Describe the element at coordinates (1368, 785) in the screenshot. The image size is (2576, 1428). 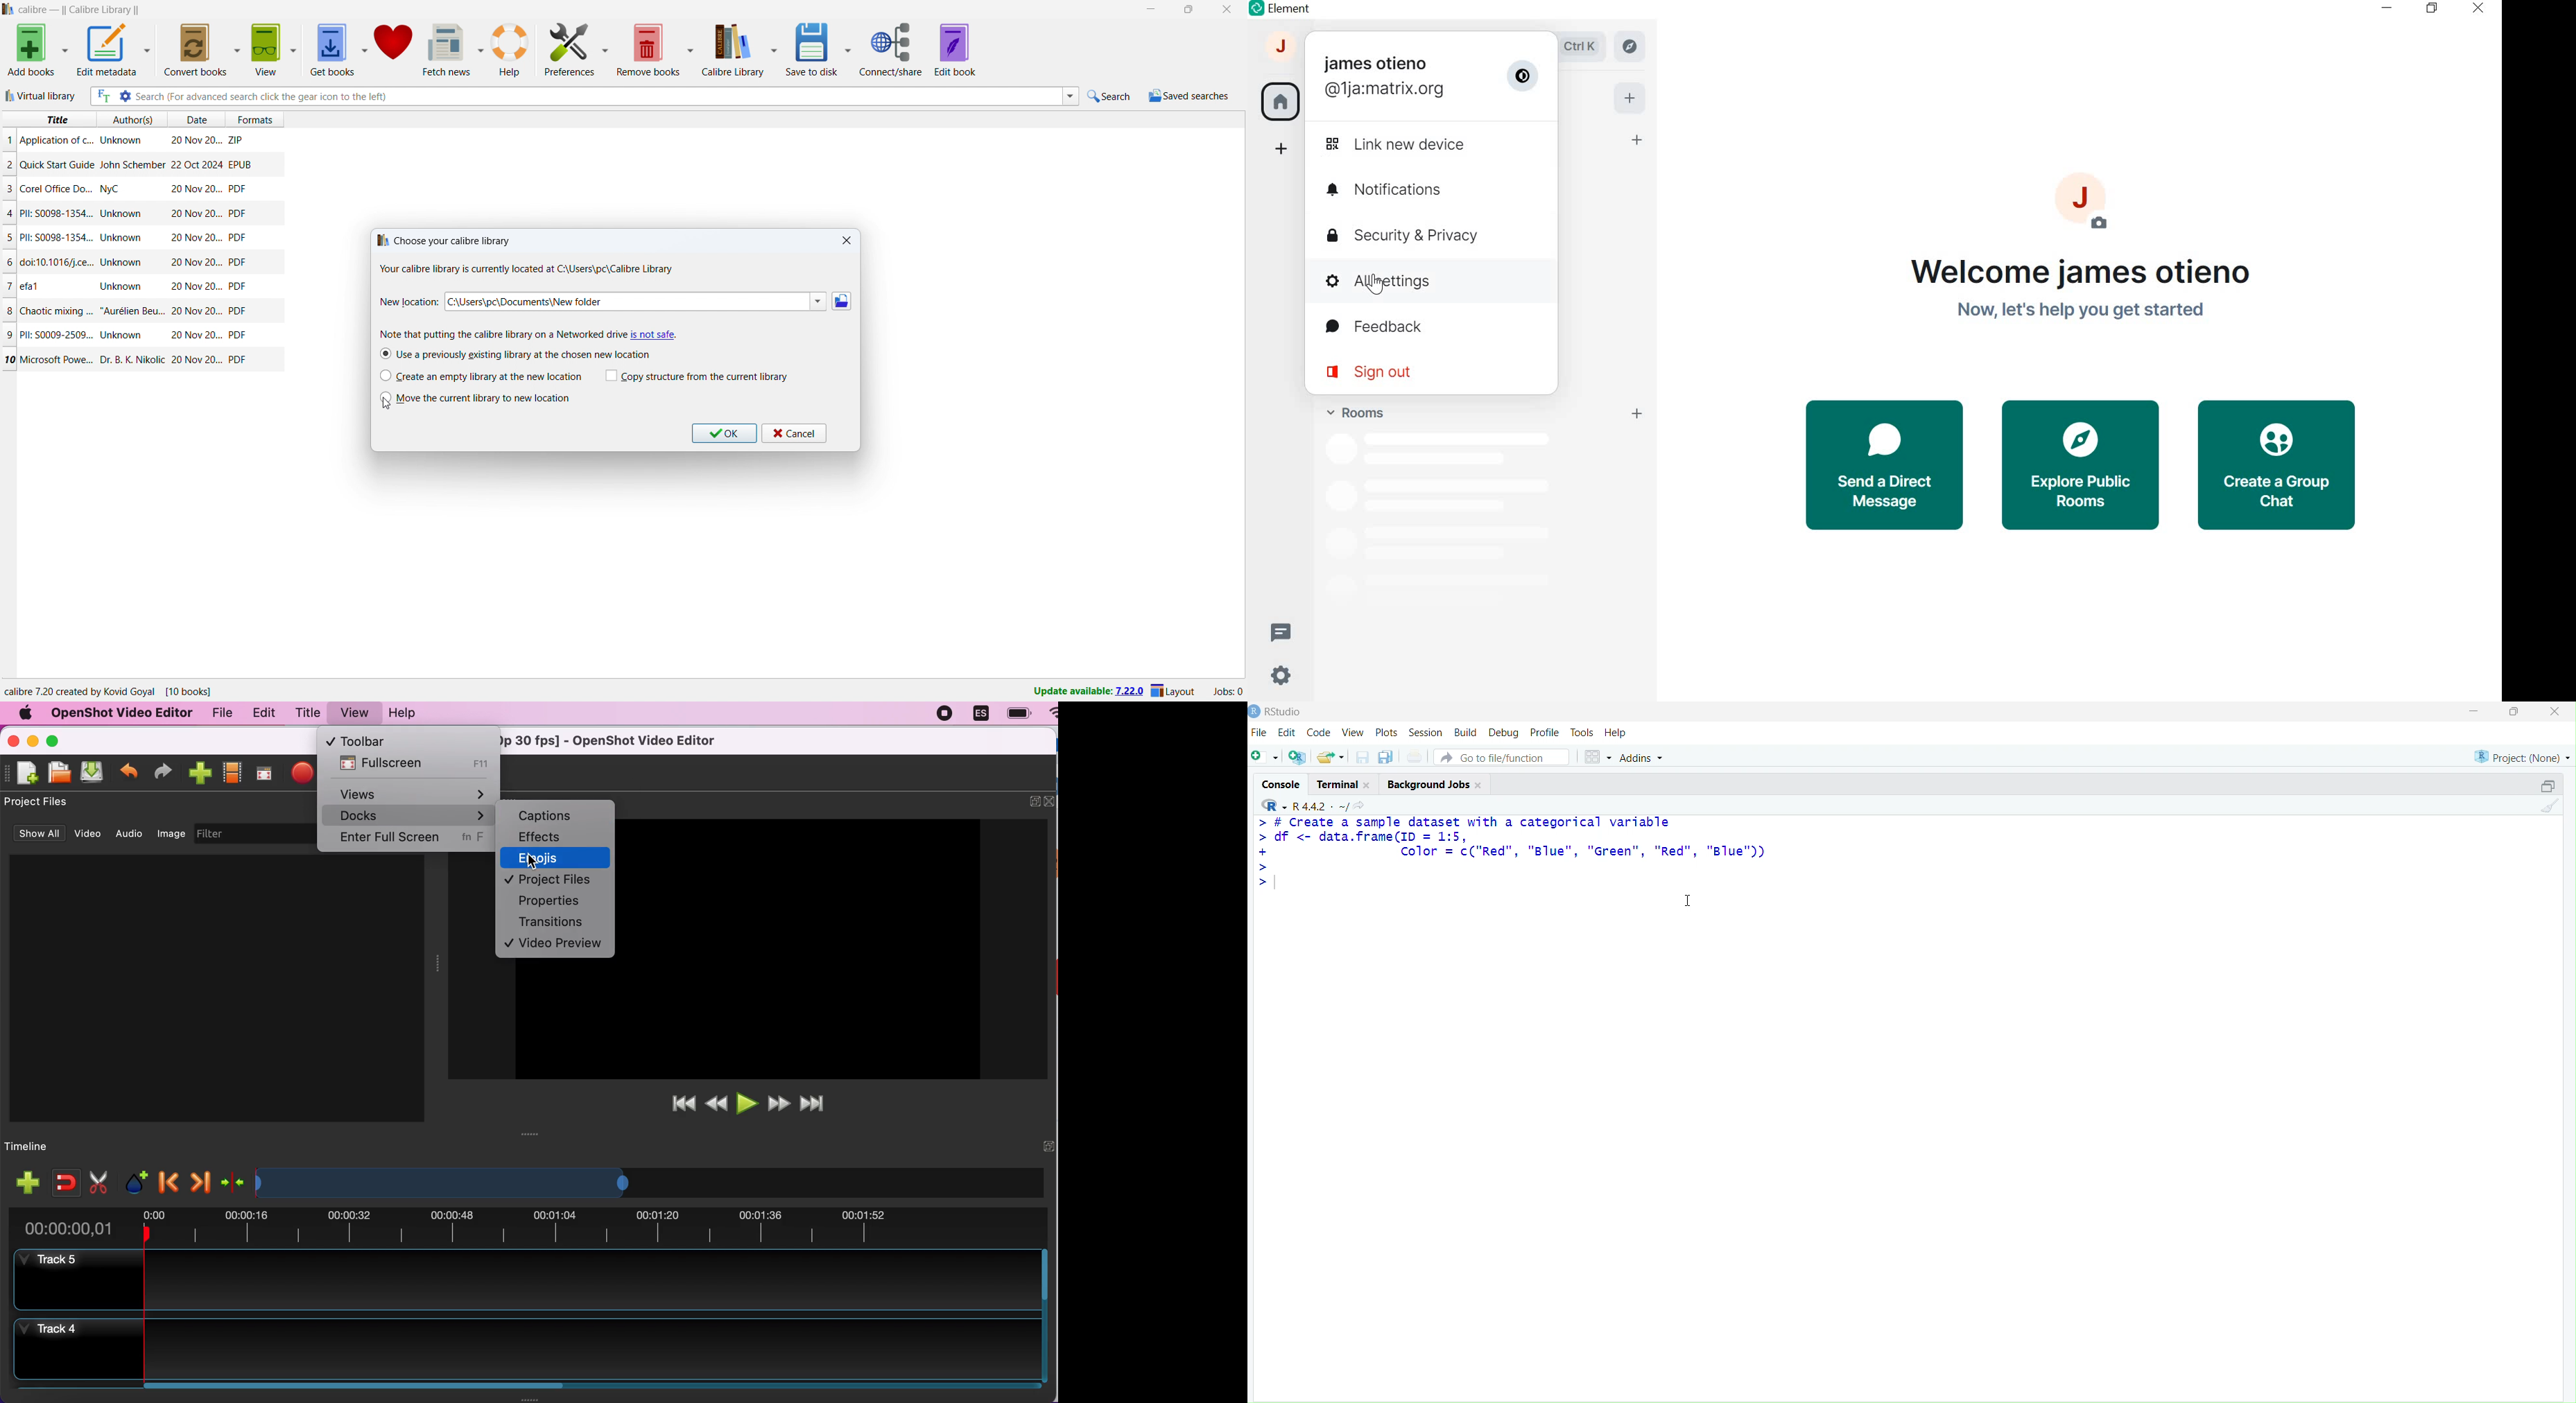
I see `close` at that location.